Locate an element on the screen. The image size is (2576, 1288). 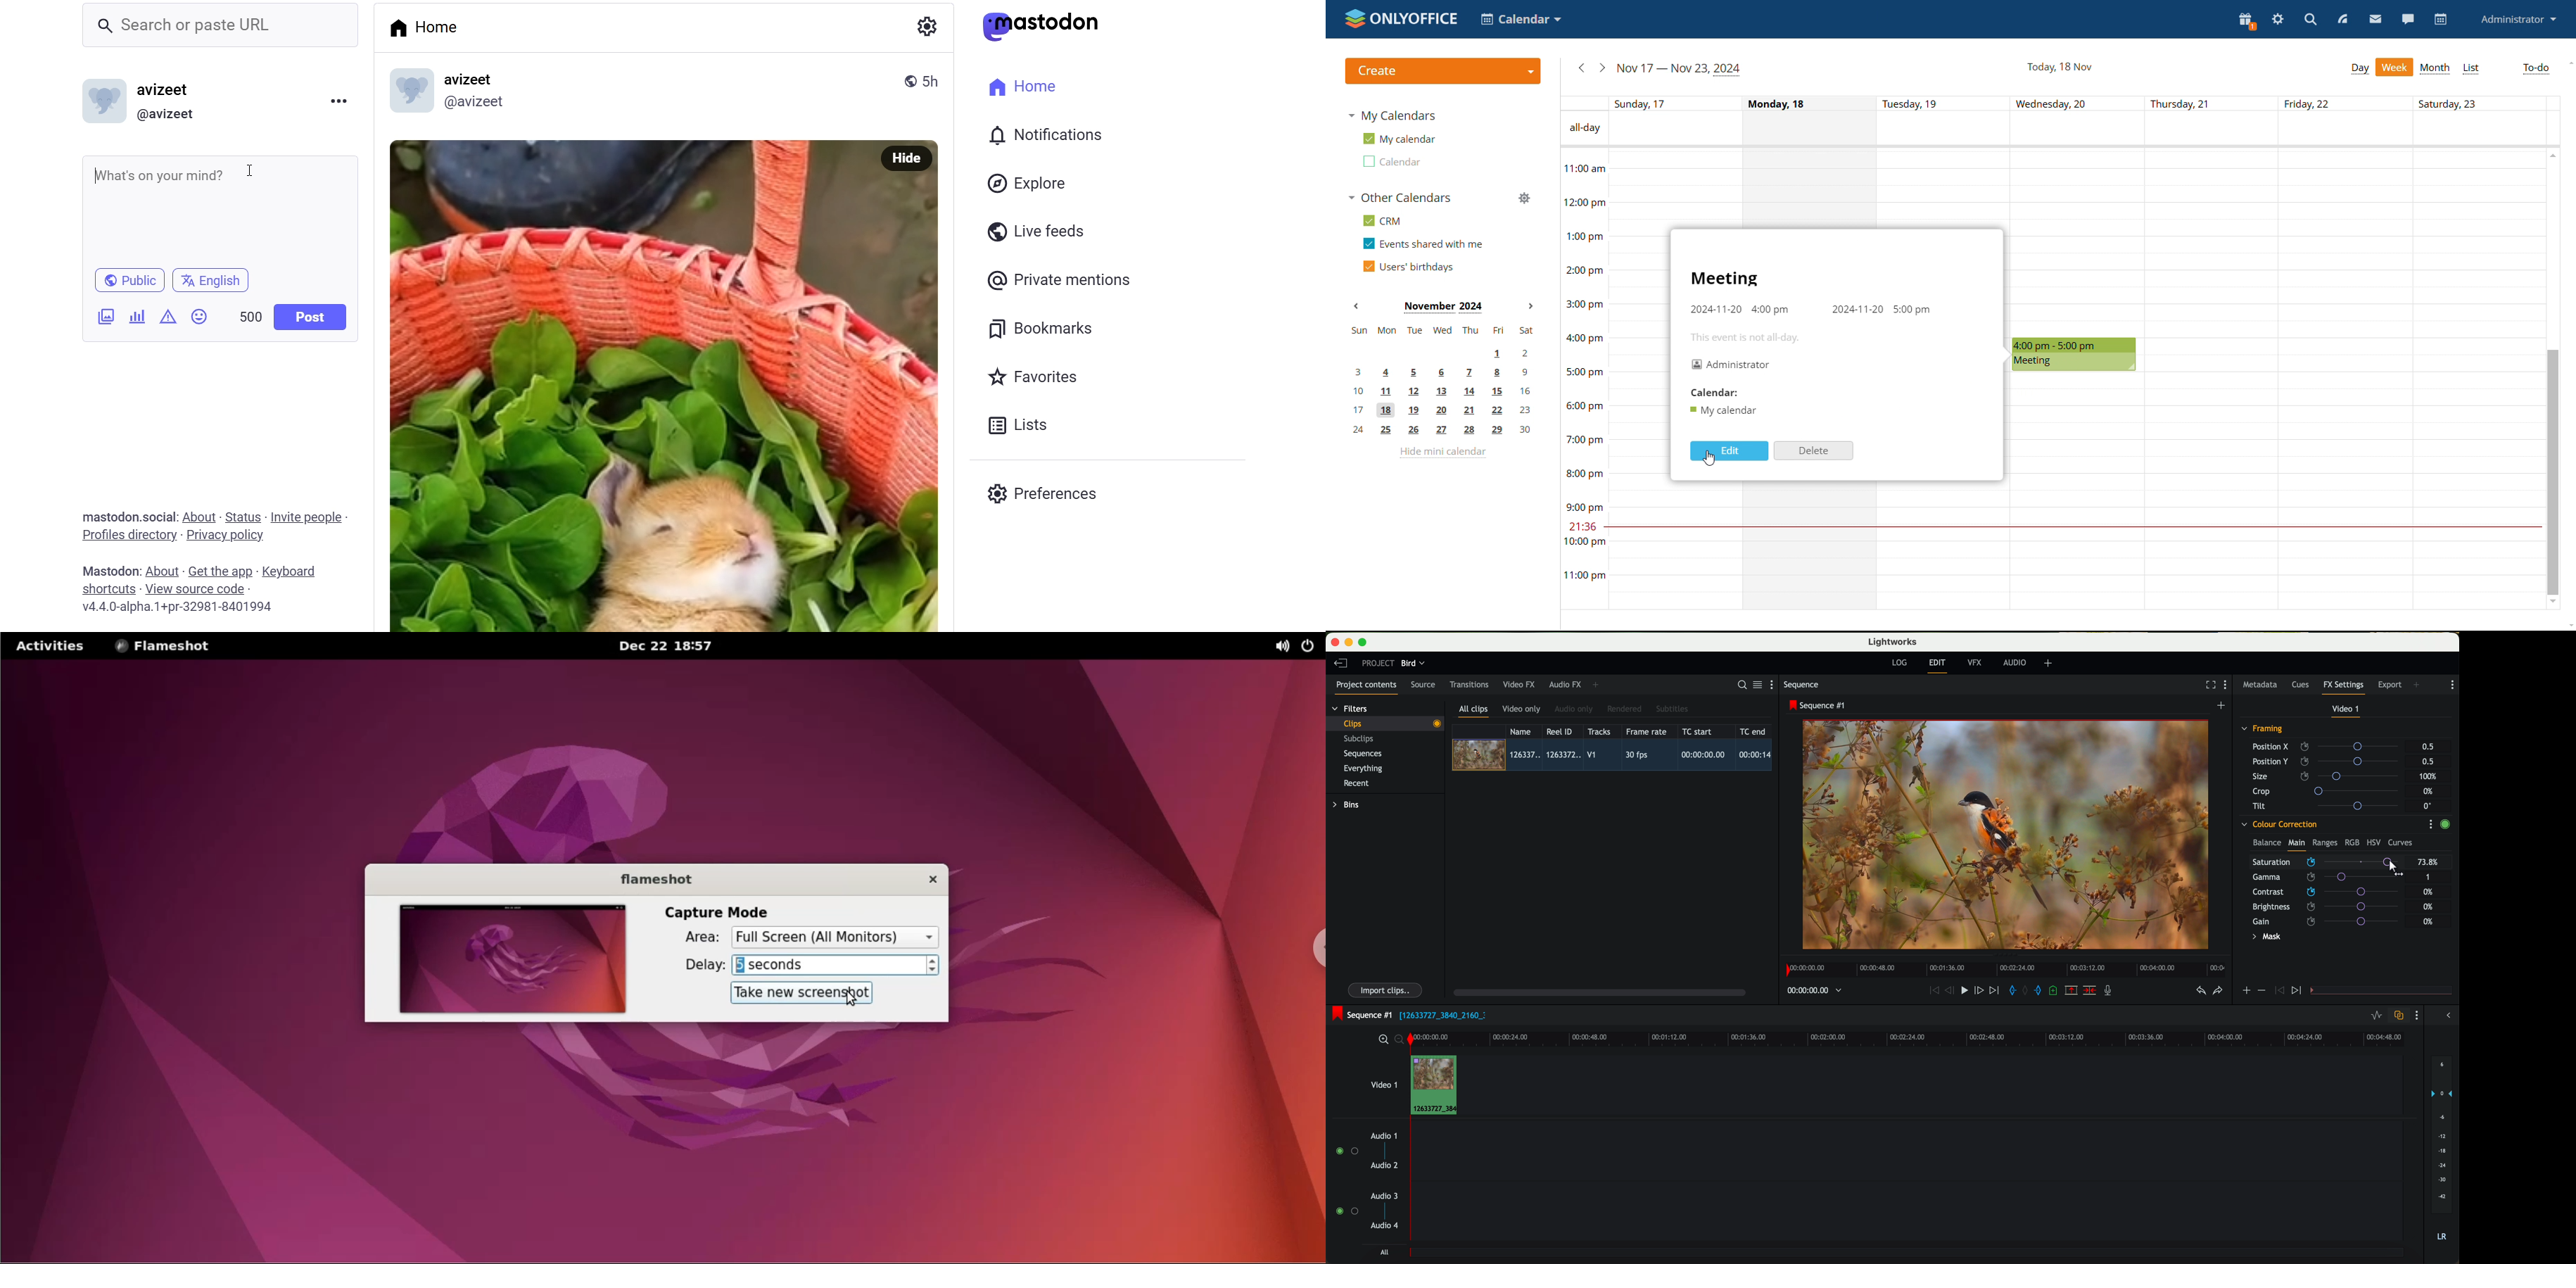
timeline is located at coordinates (2003, 967).